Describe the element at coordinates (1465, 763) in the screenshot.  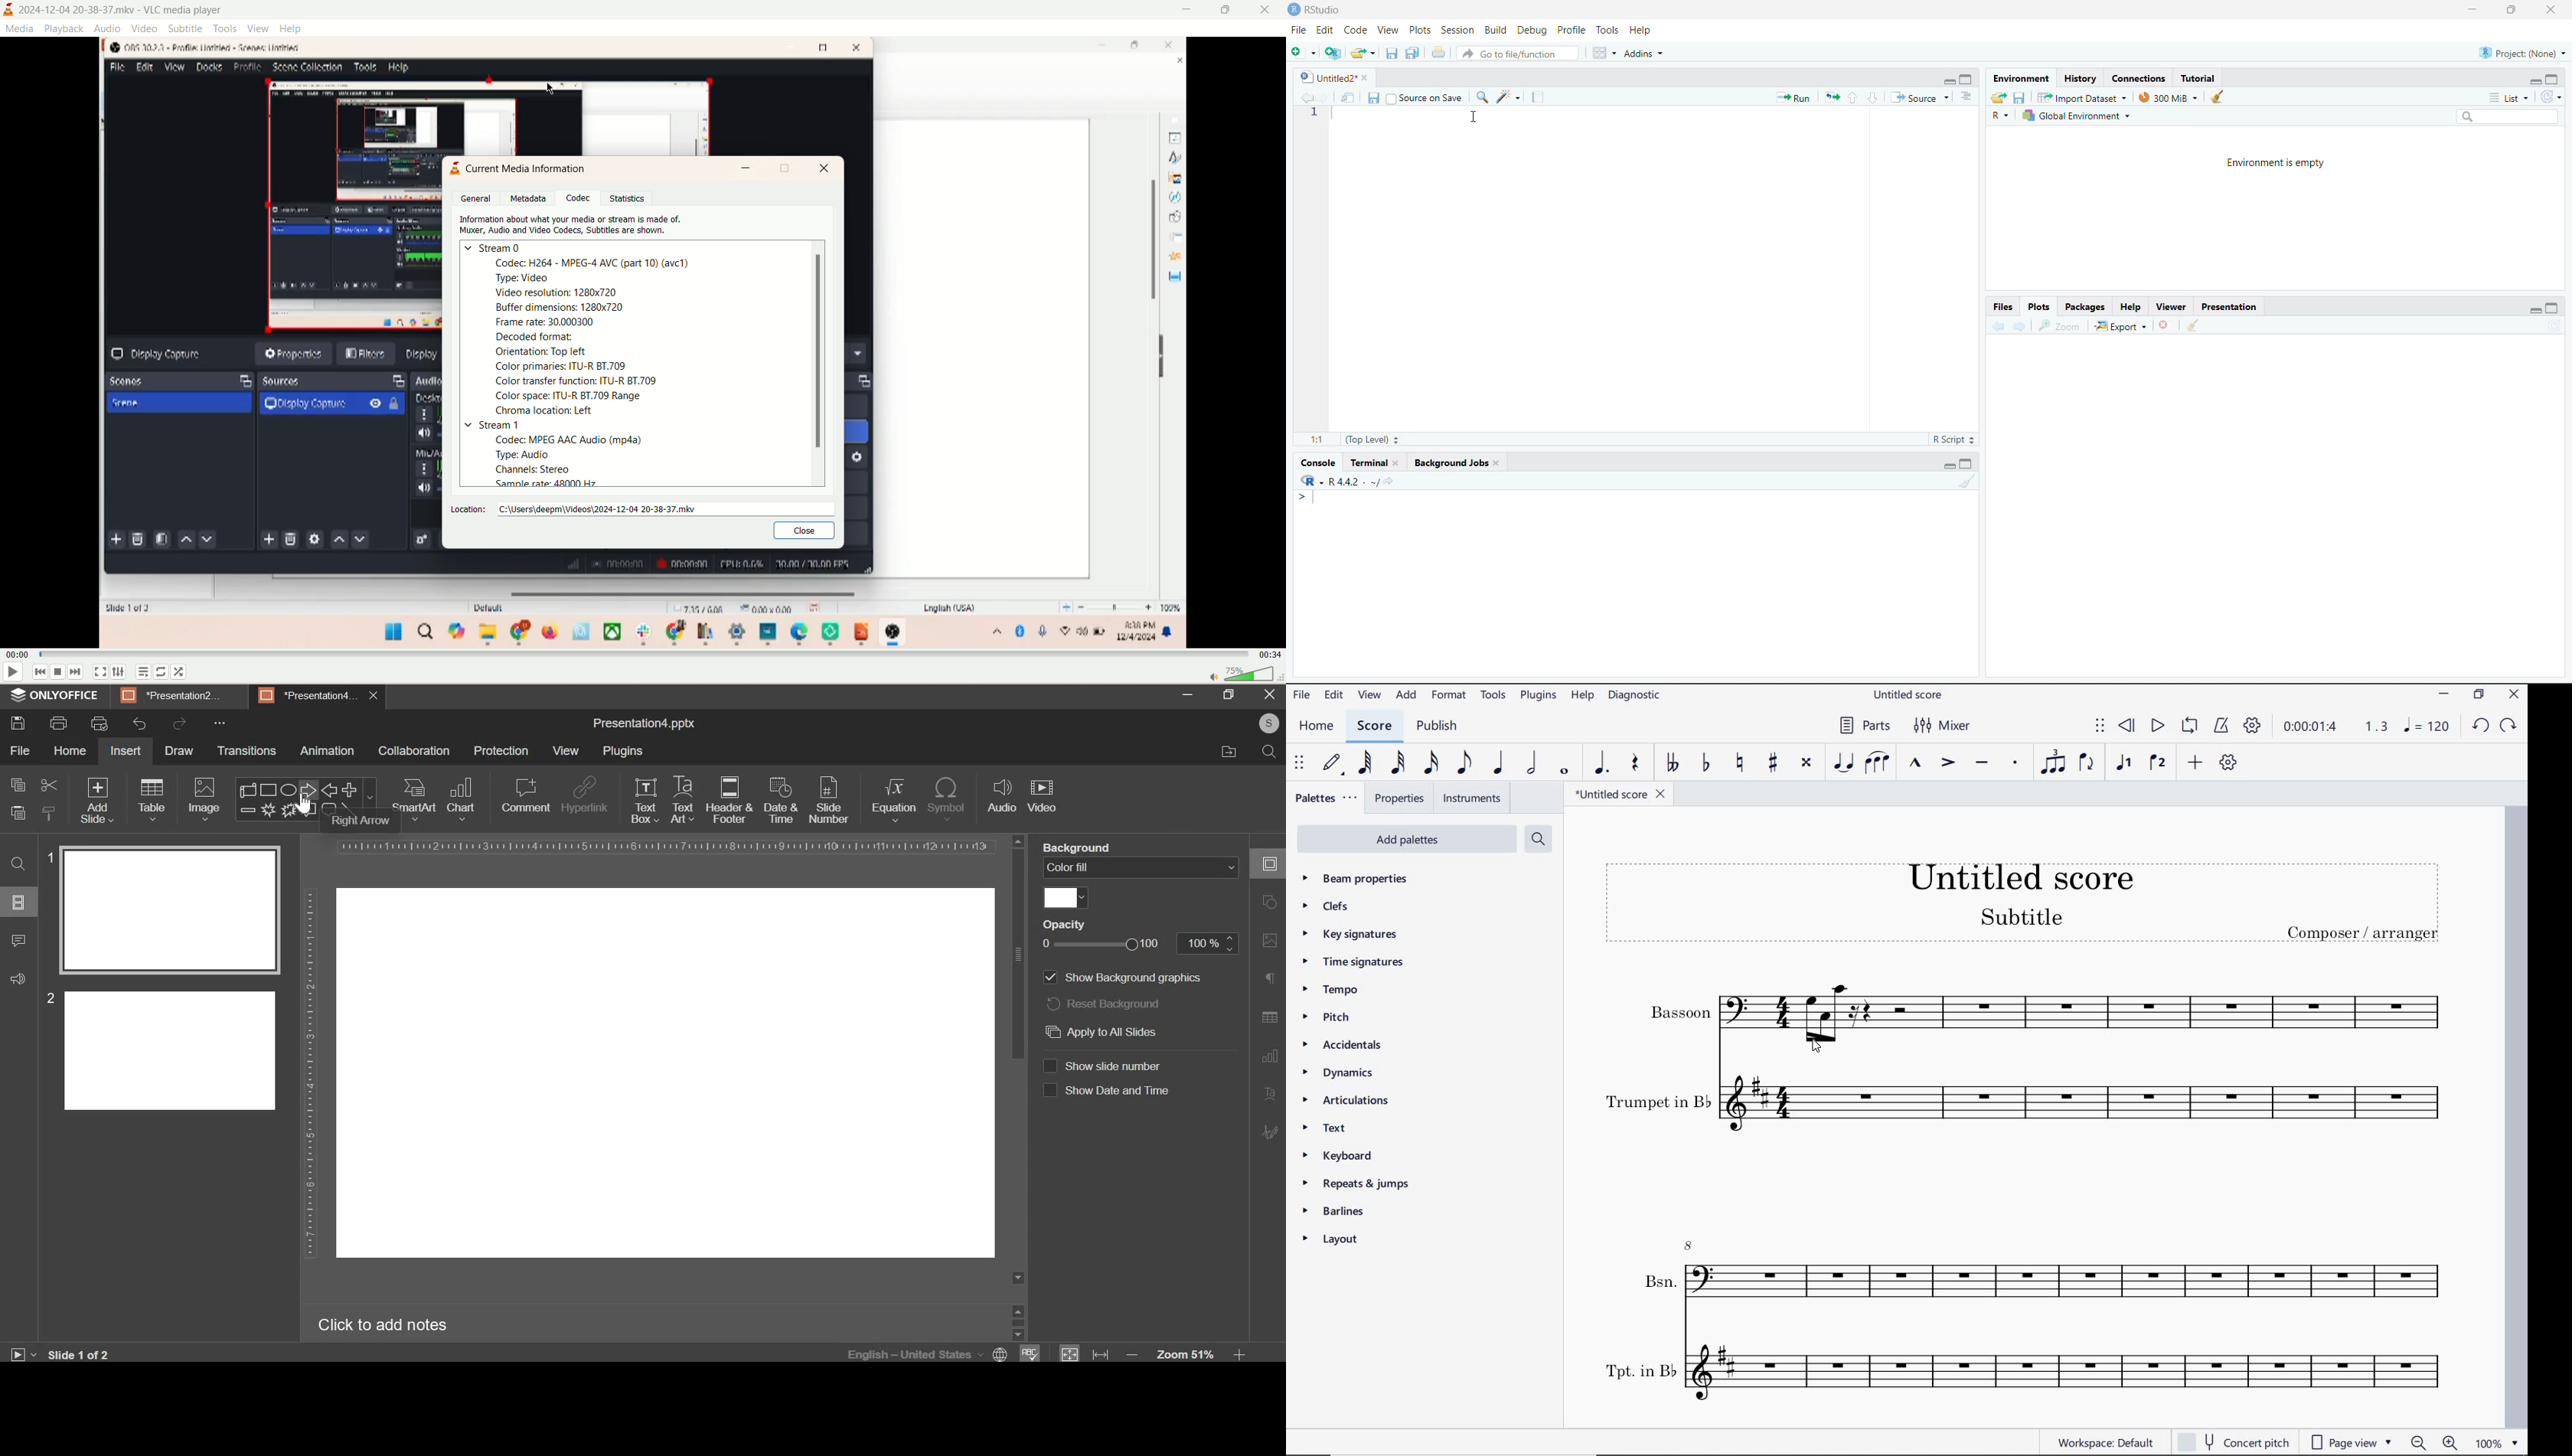
I see `eighth note` at that location.